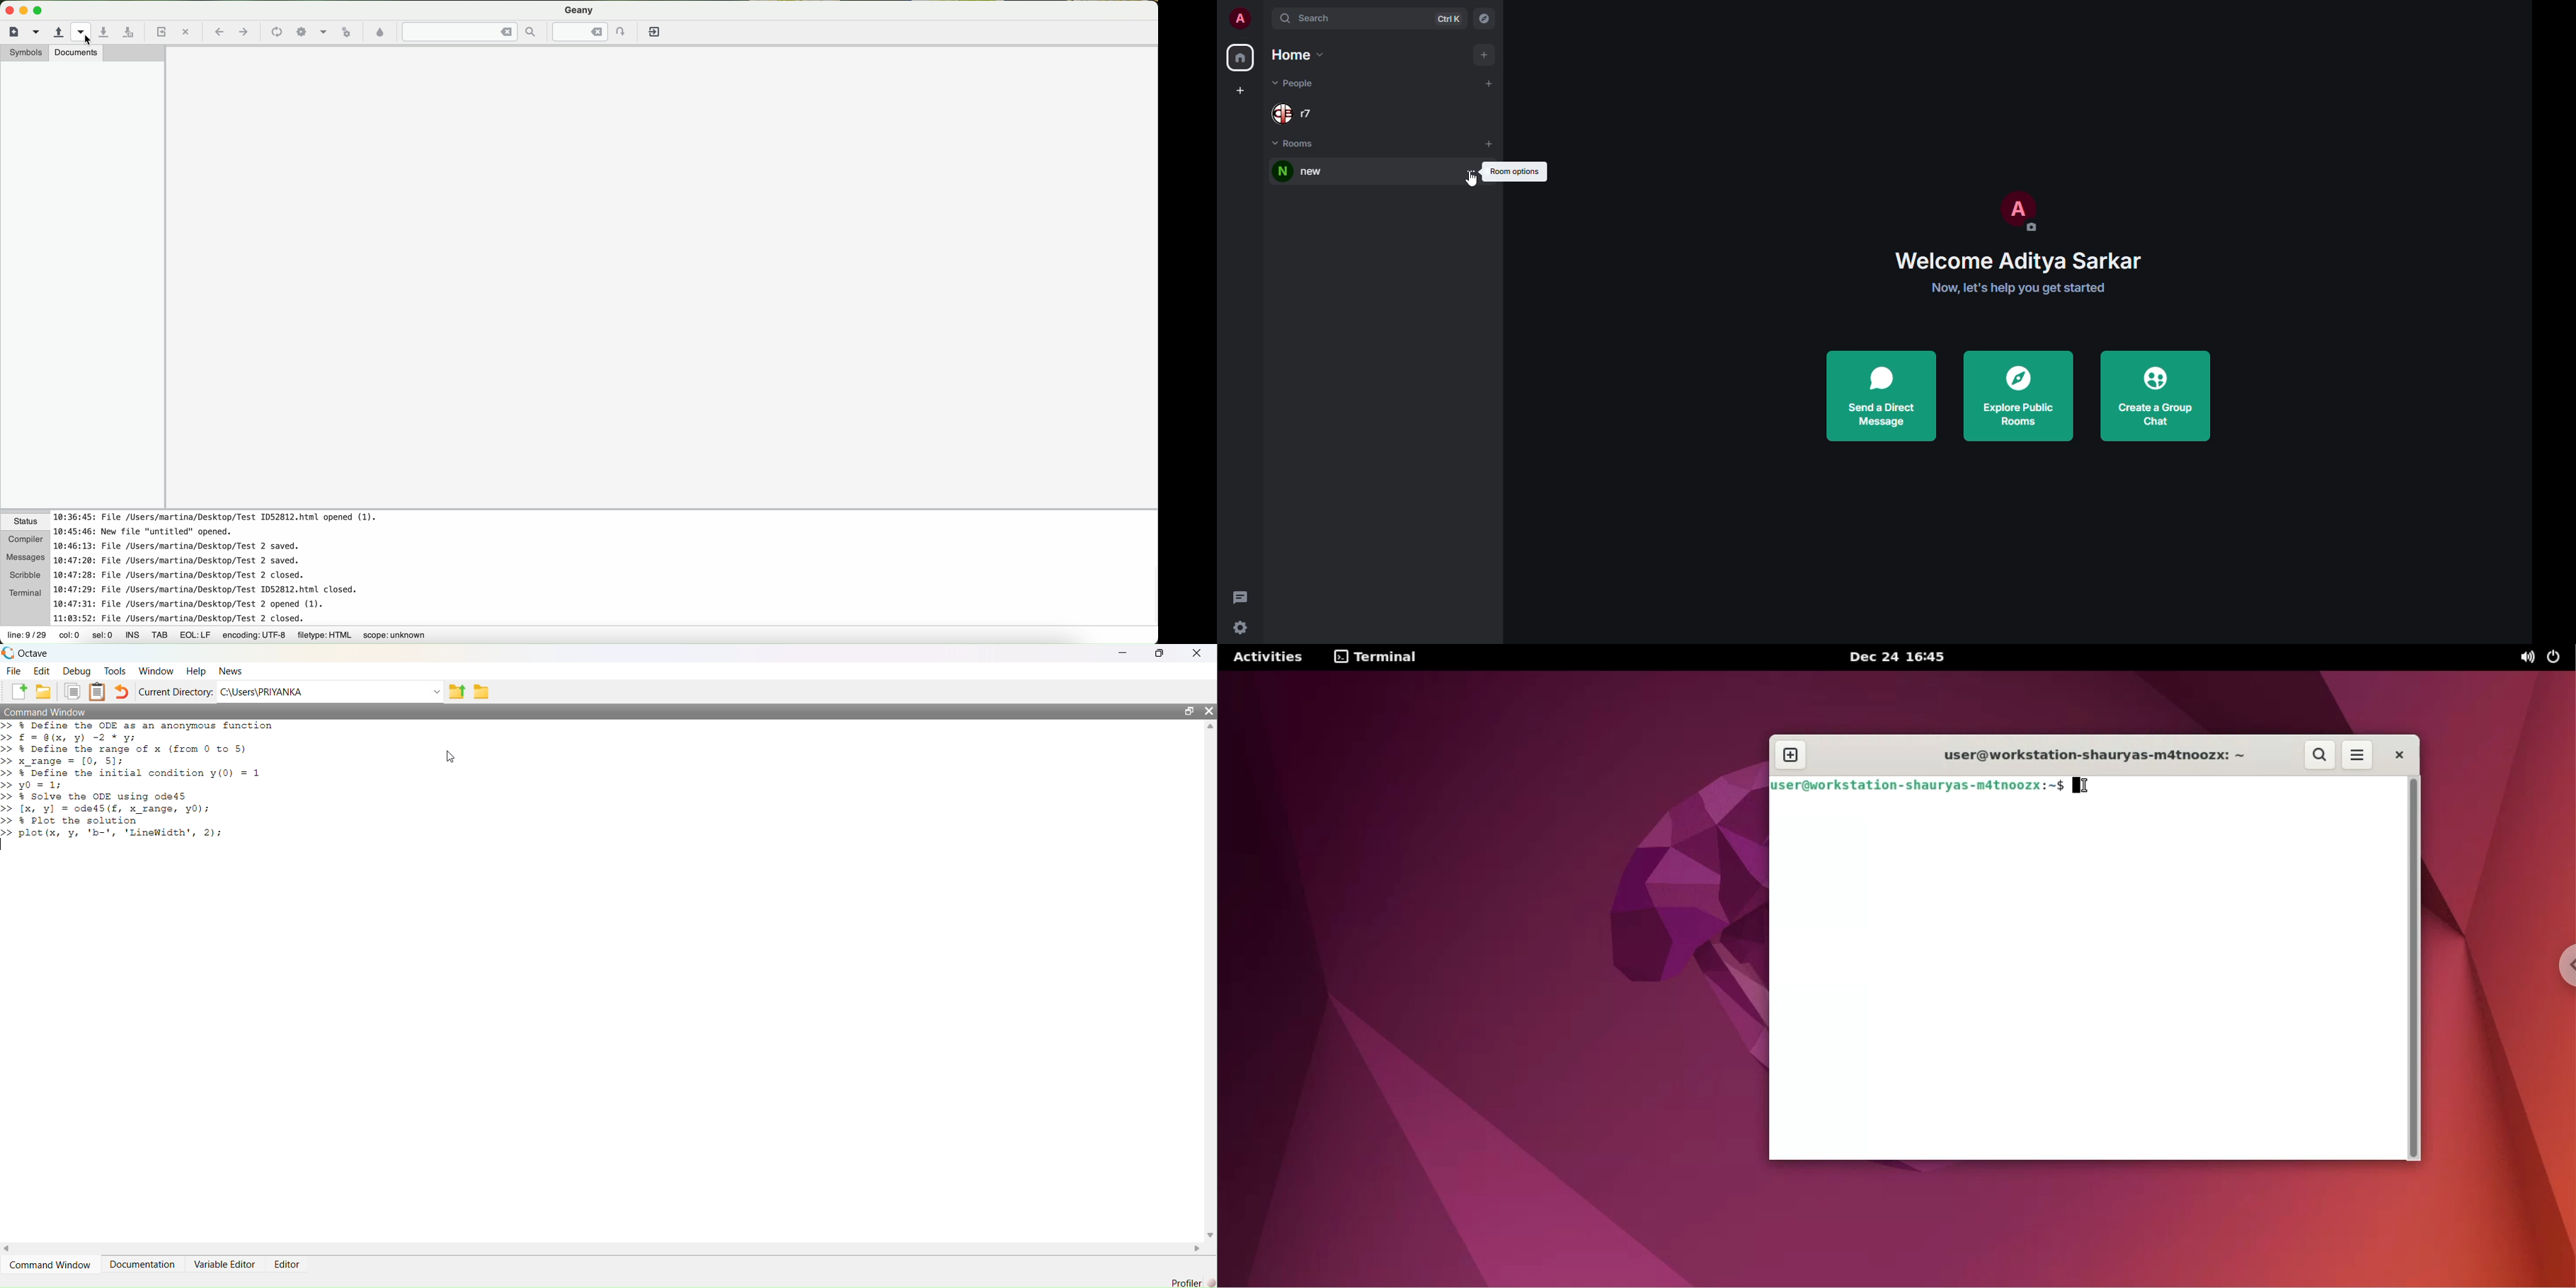 The width and height of the screenshot is (2576, 1288). Describe the element at coordinates (1296, 110) in the screenshot. I see `people` at that location.